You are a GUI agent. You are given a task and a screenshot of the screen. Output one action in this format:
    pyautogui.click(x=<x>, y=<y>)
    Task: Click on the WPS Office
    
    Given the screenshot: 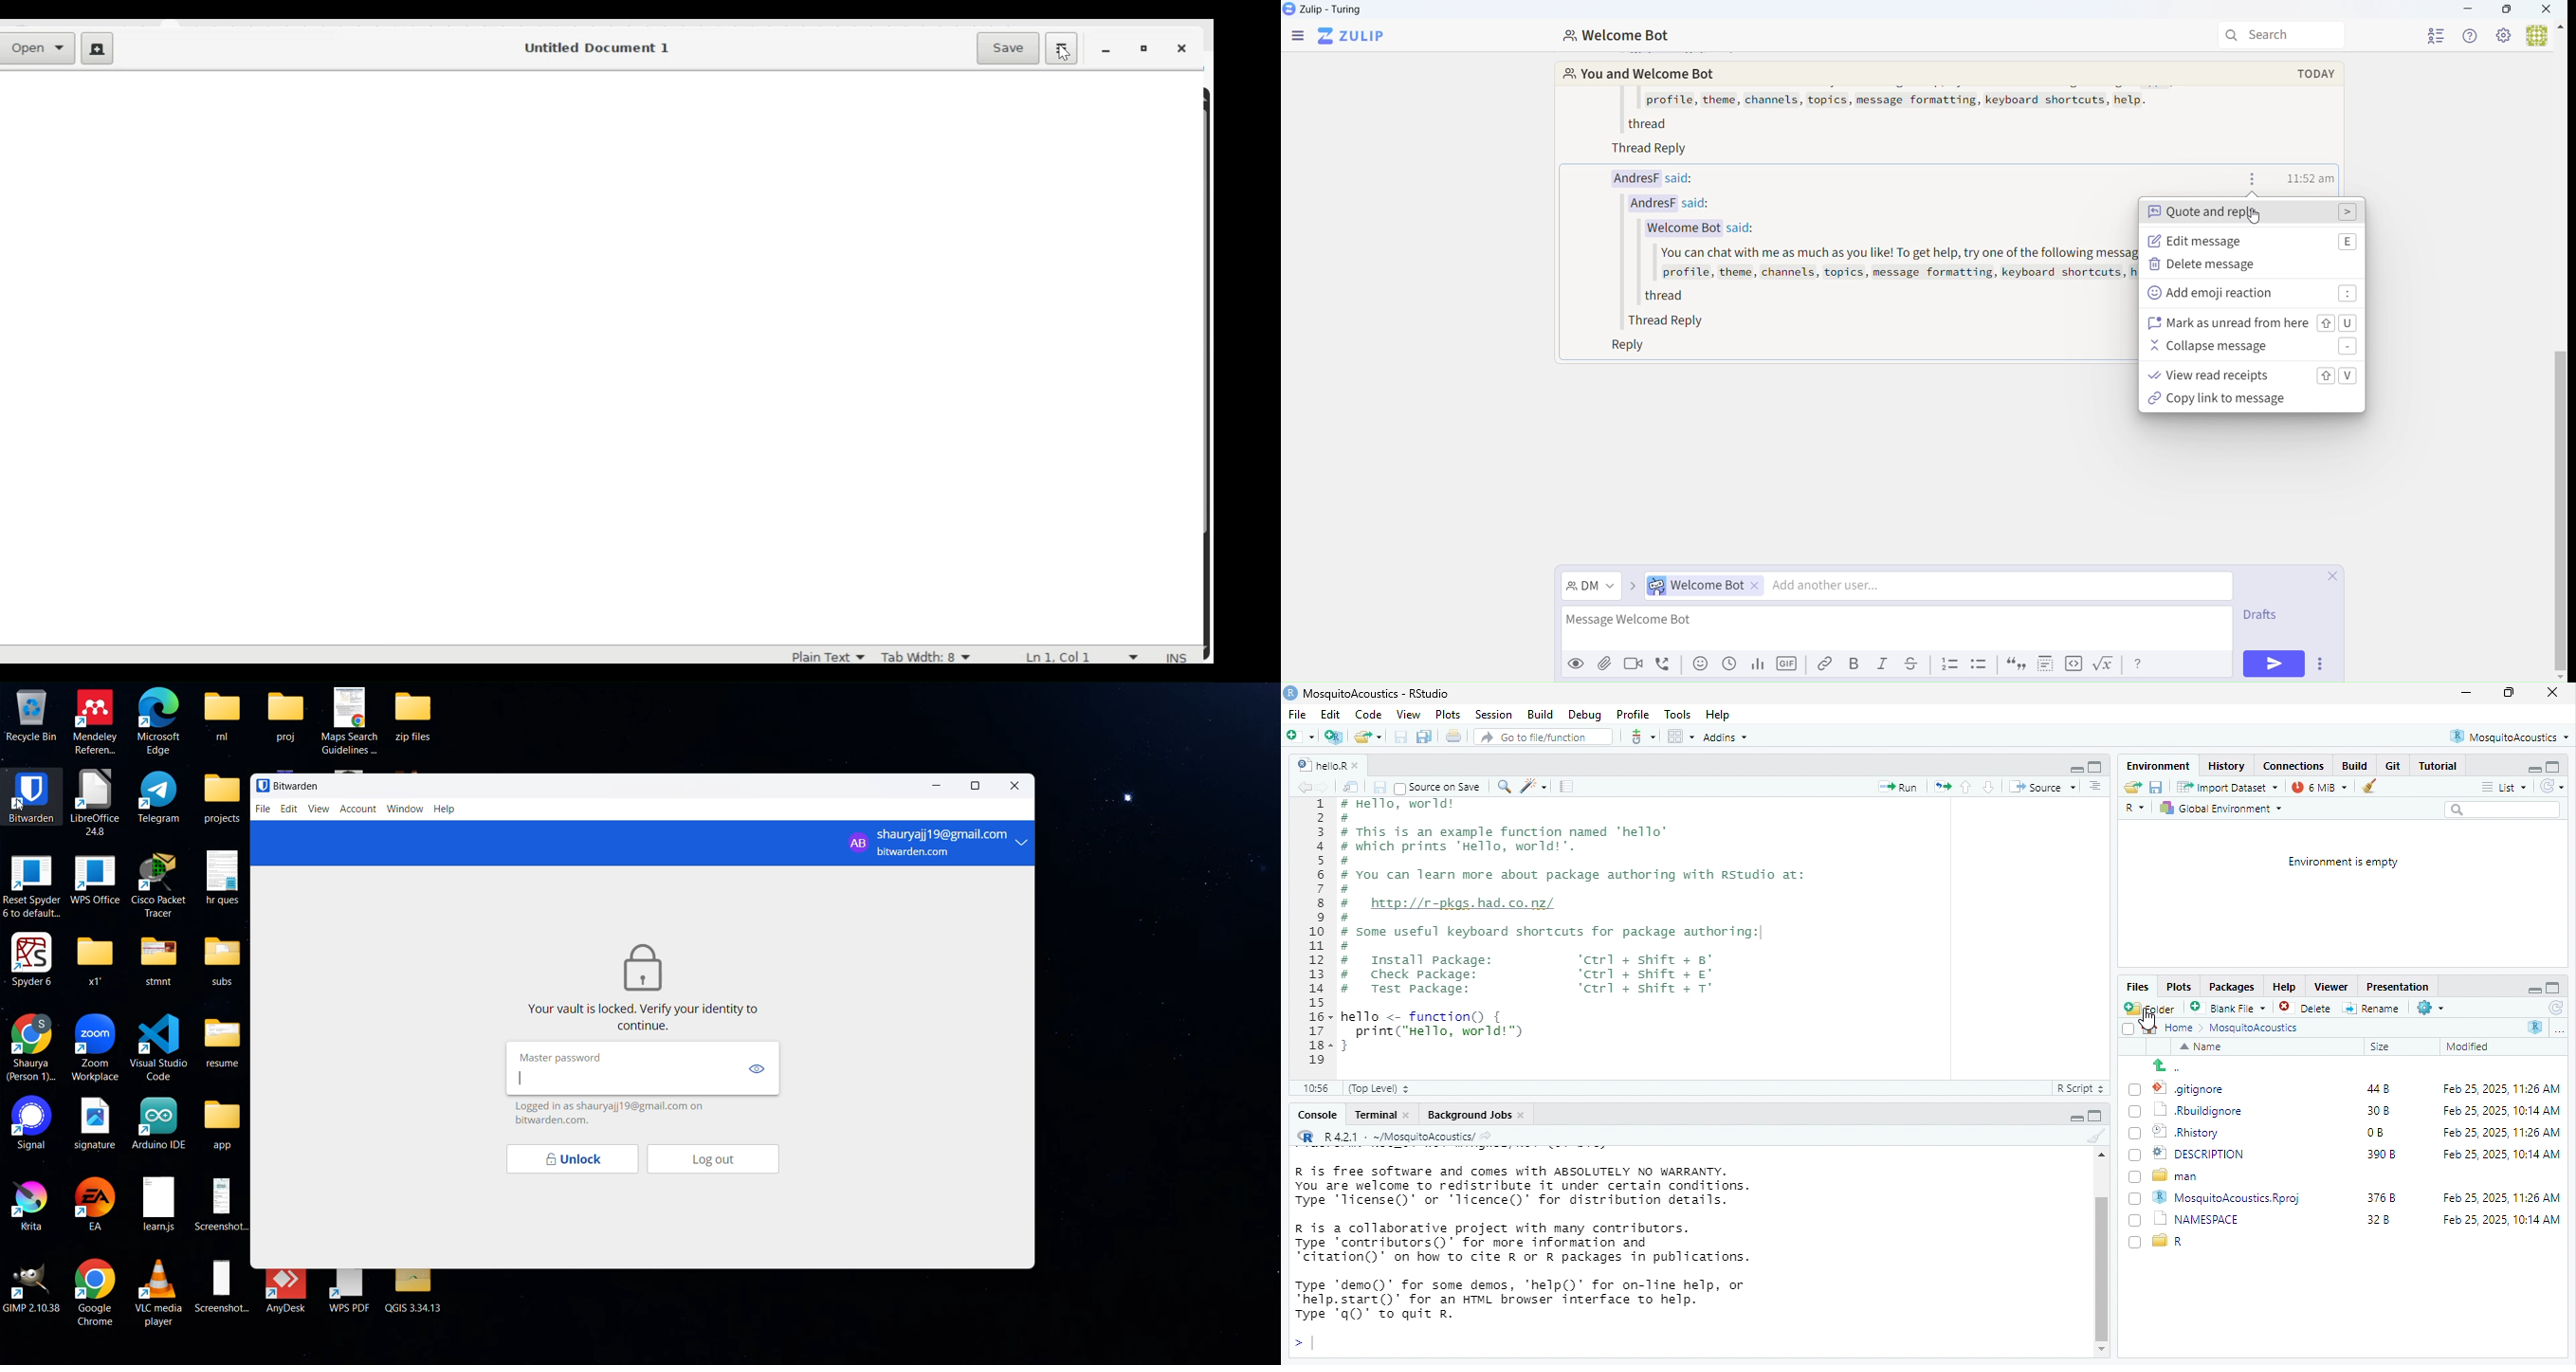 What is the action you would take?
    pyautogui.click(x=94, y=877)
    